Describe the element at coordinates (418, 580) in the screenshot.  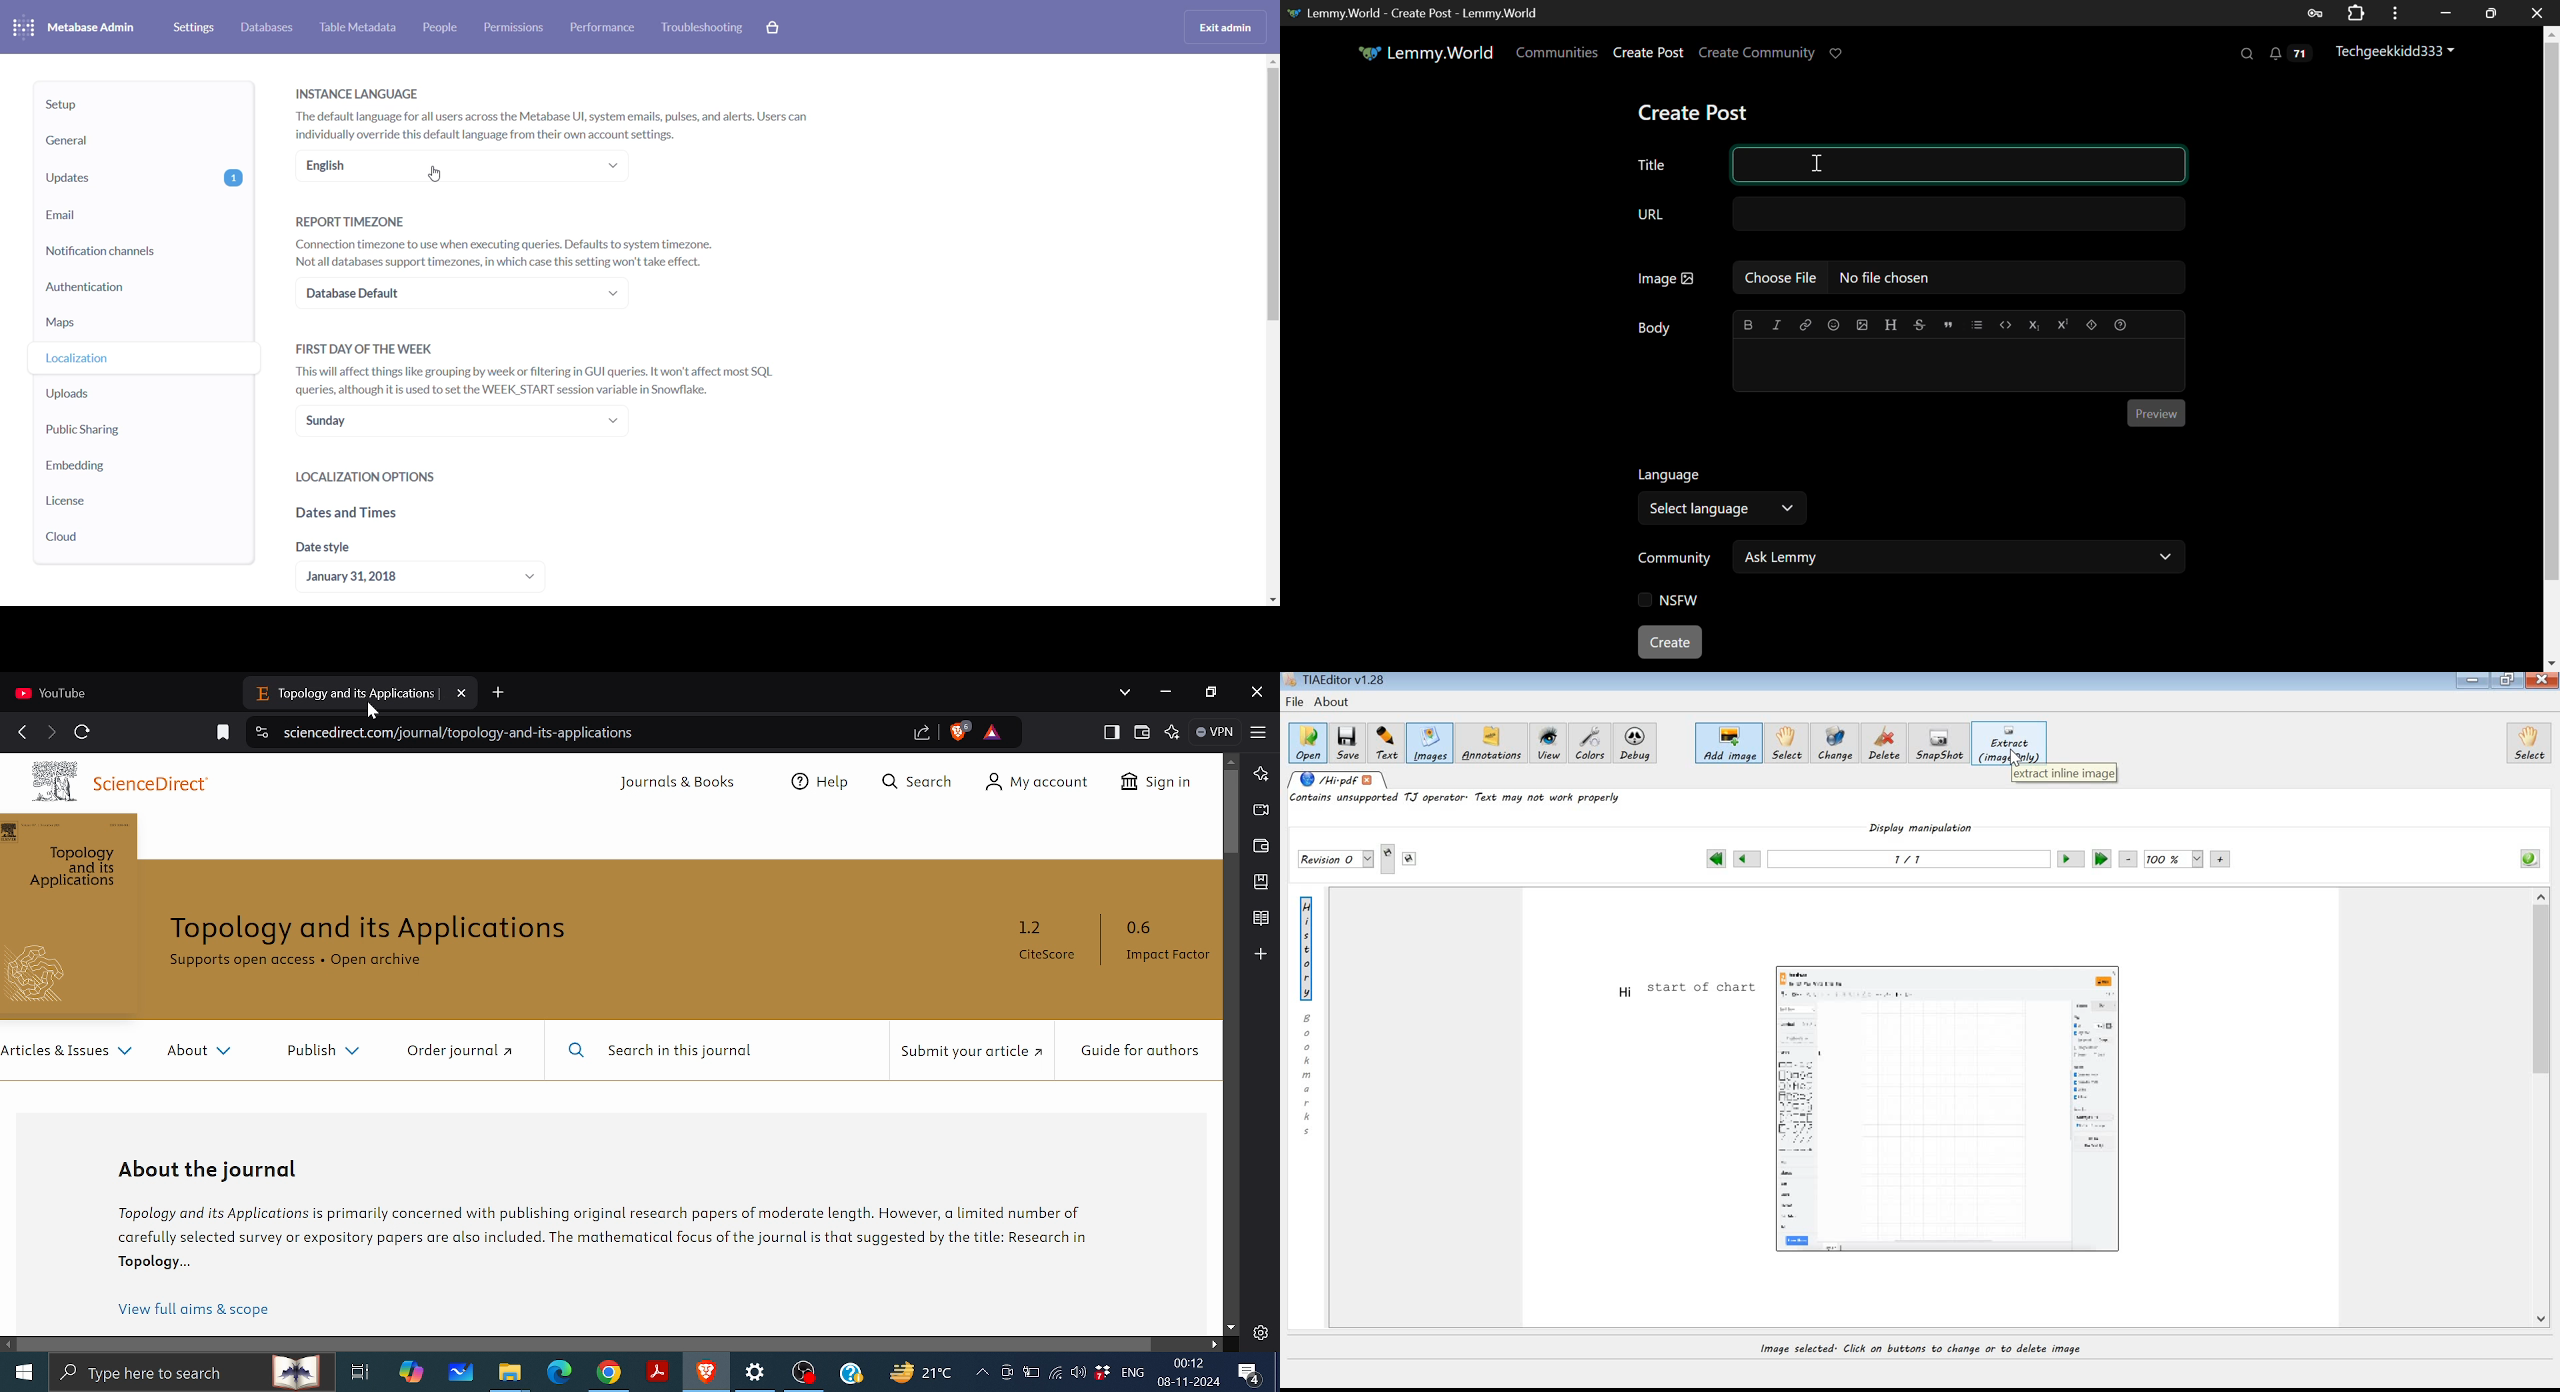
I see `date style dropdown` at that location.